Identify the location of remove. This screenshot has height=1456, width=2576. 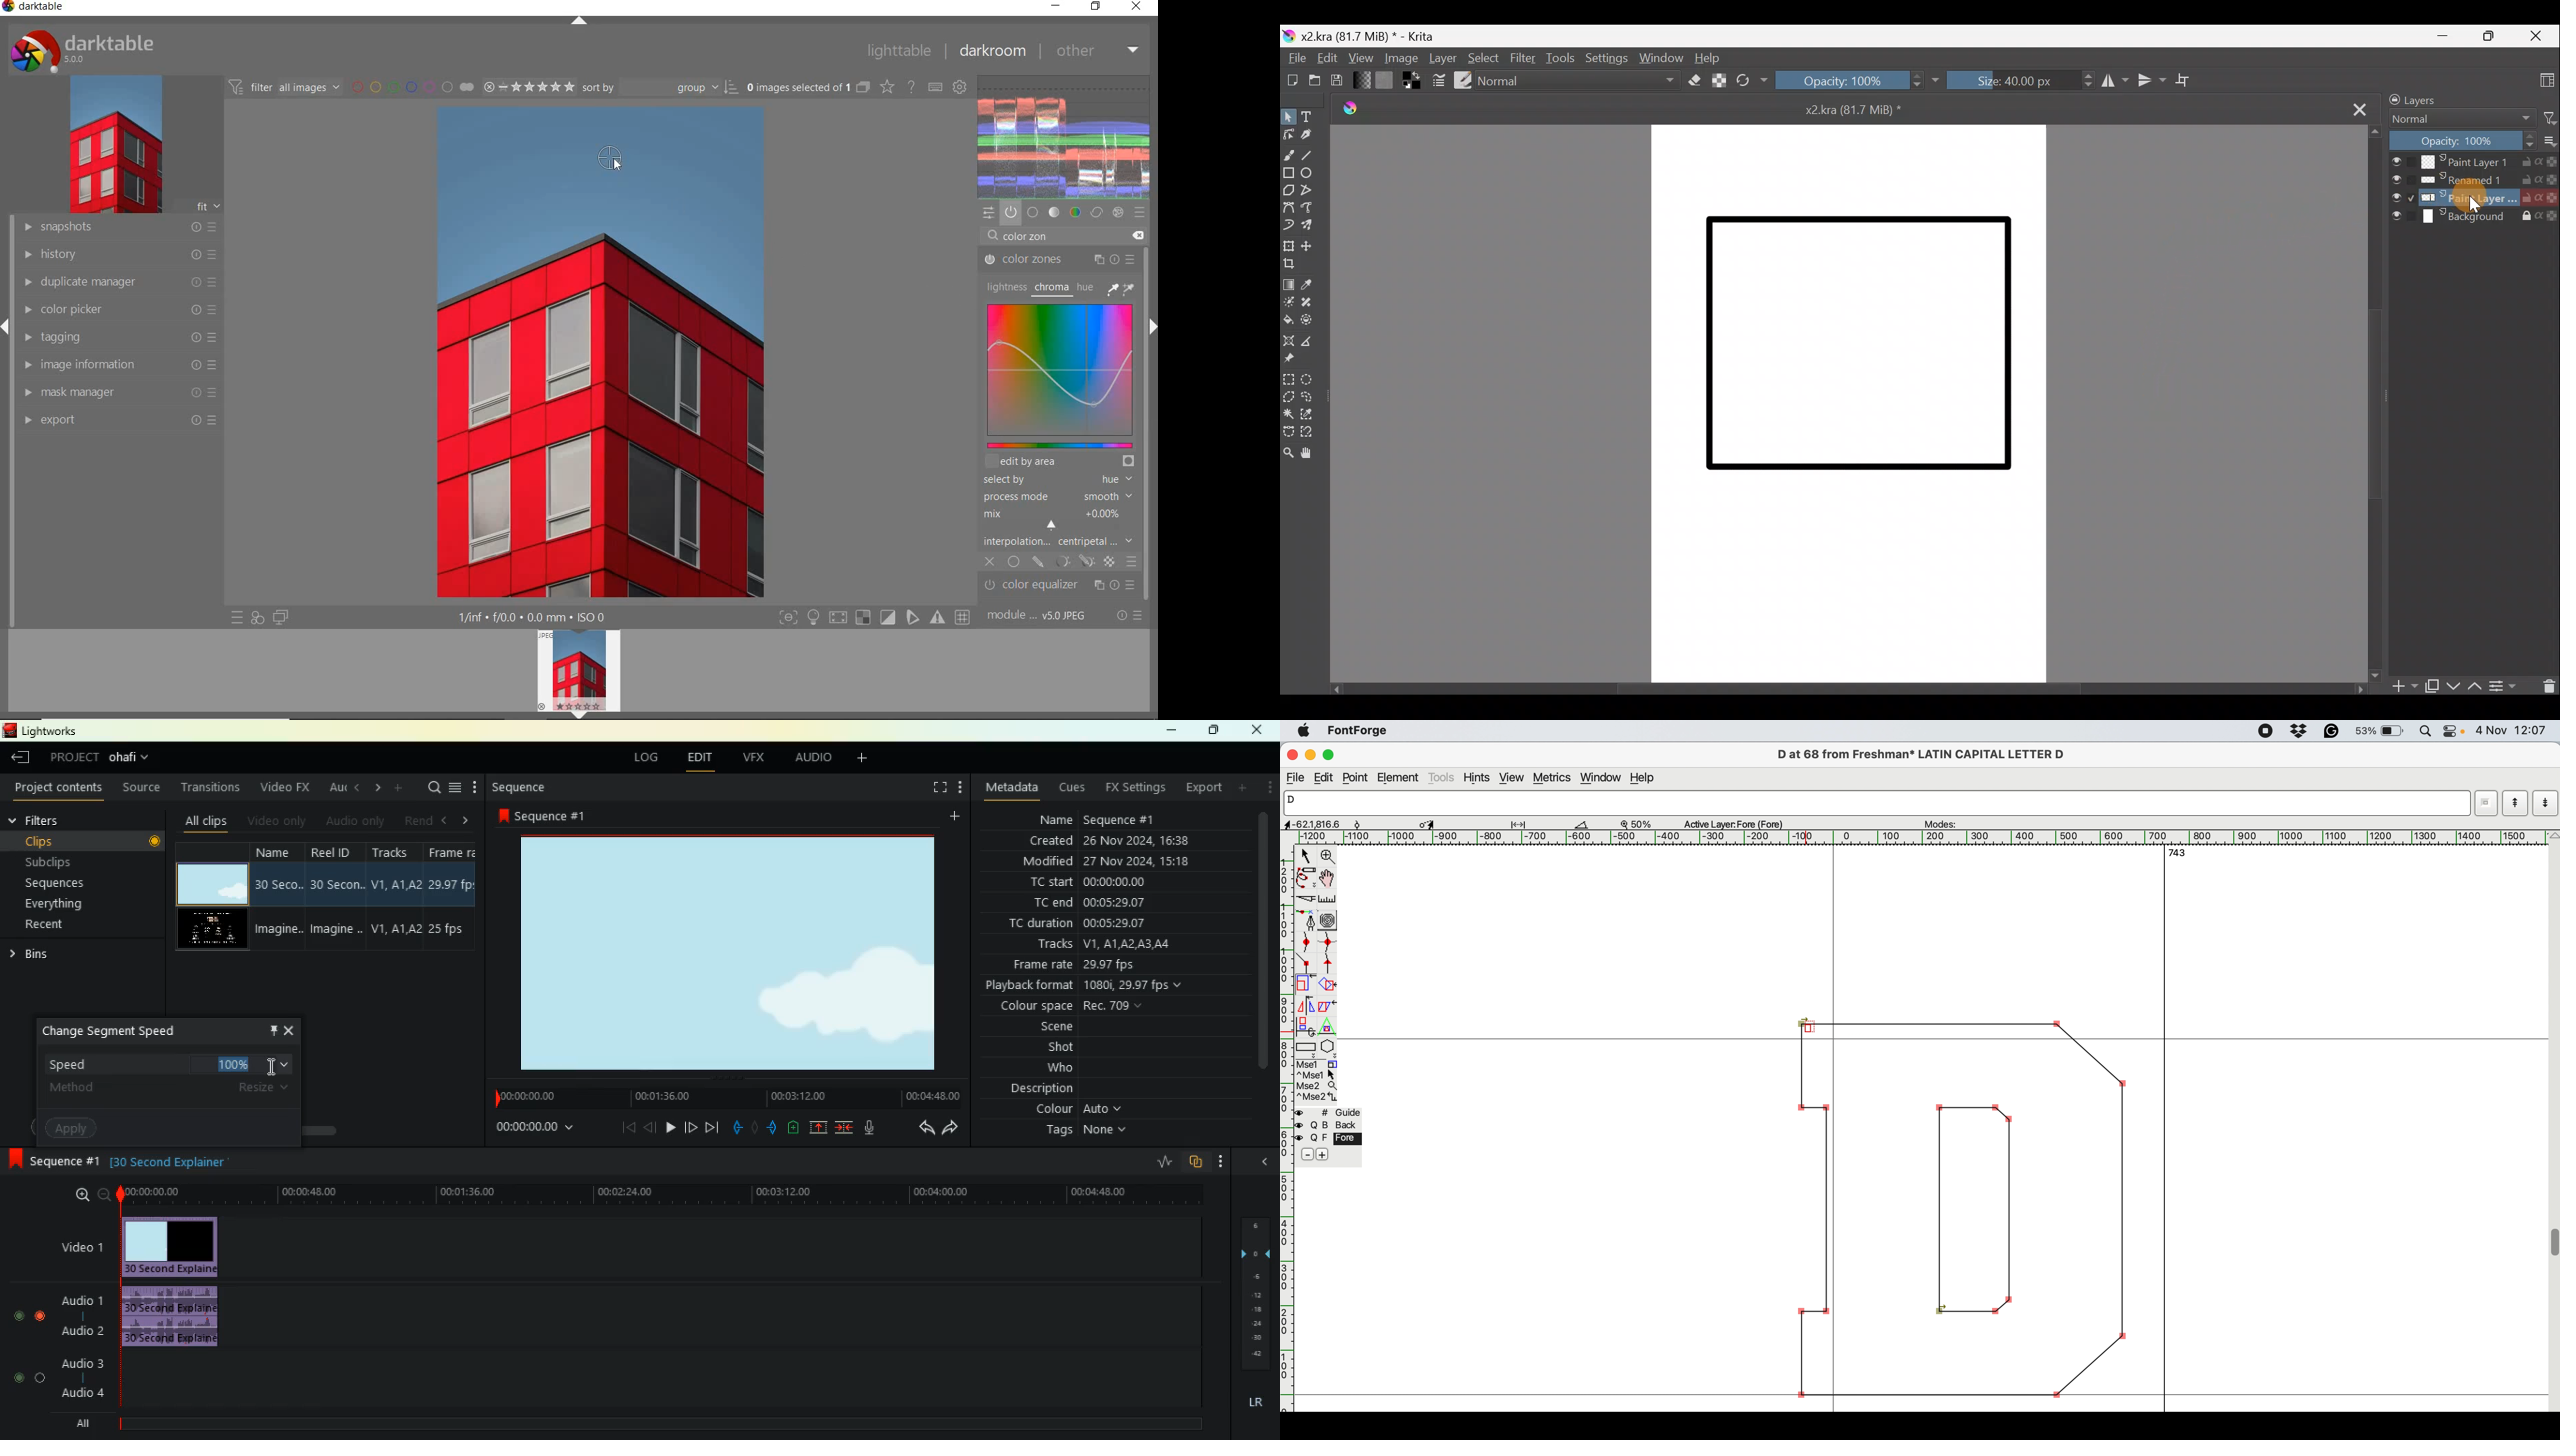
(1305, 1155).